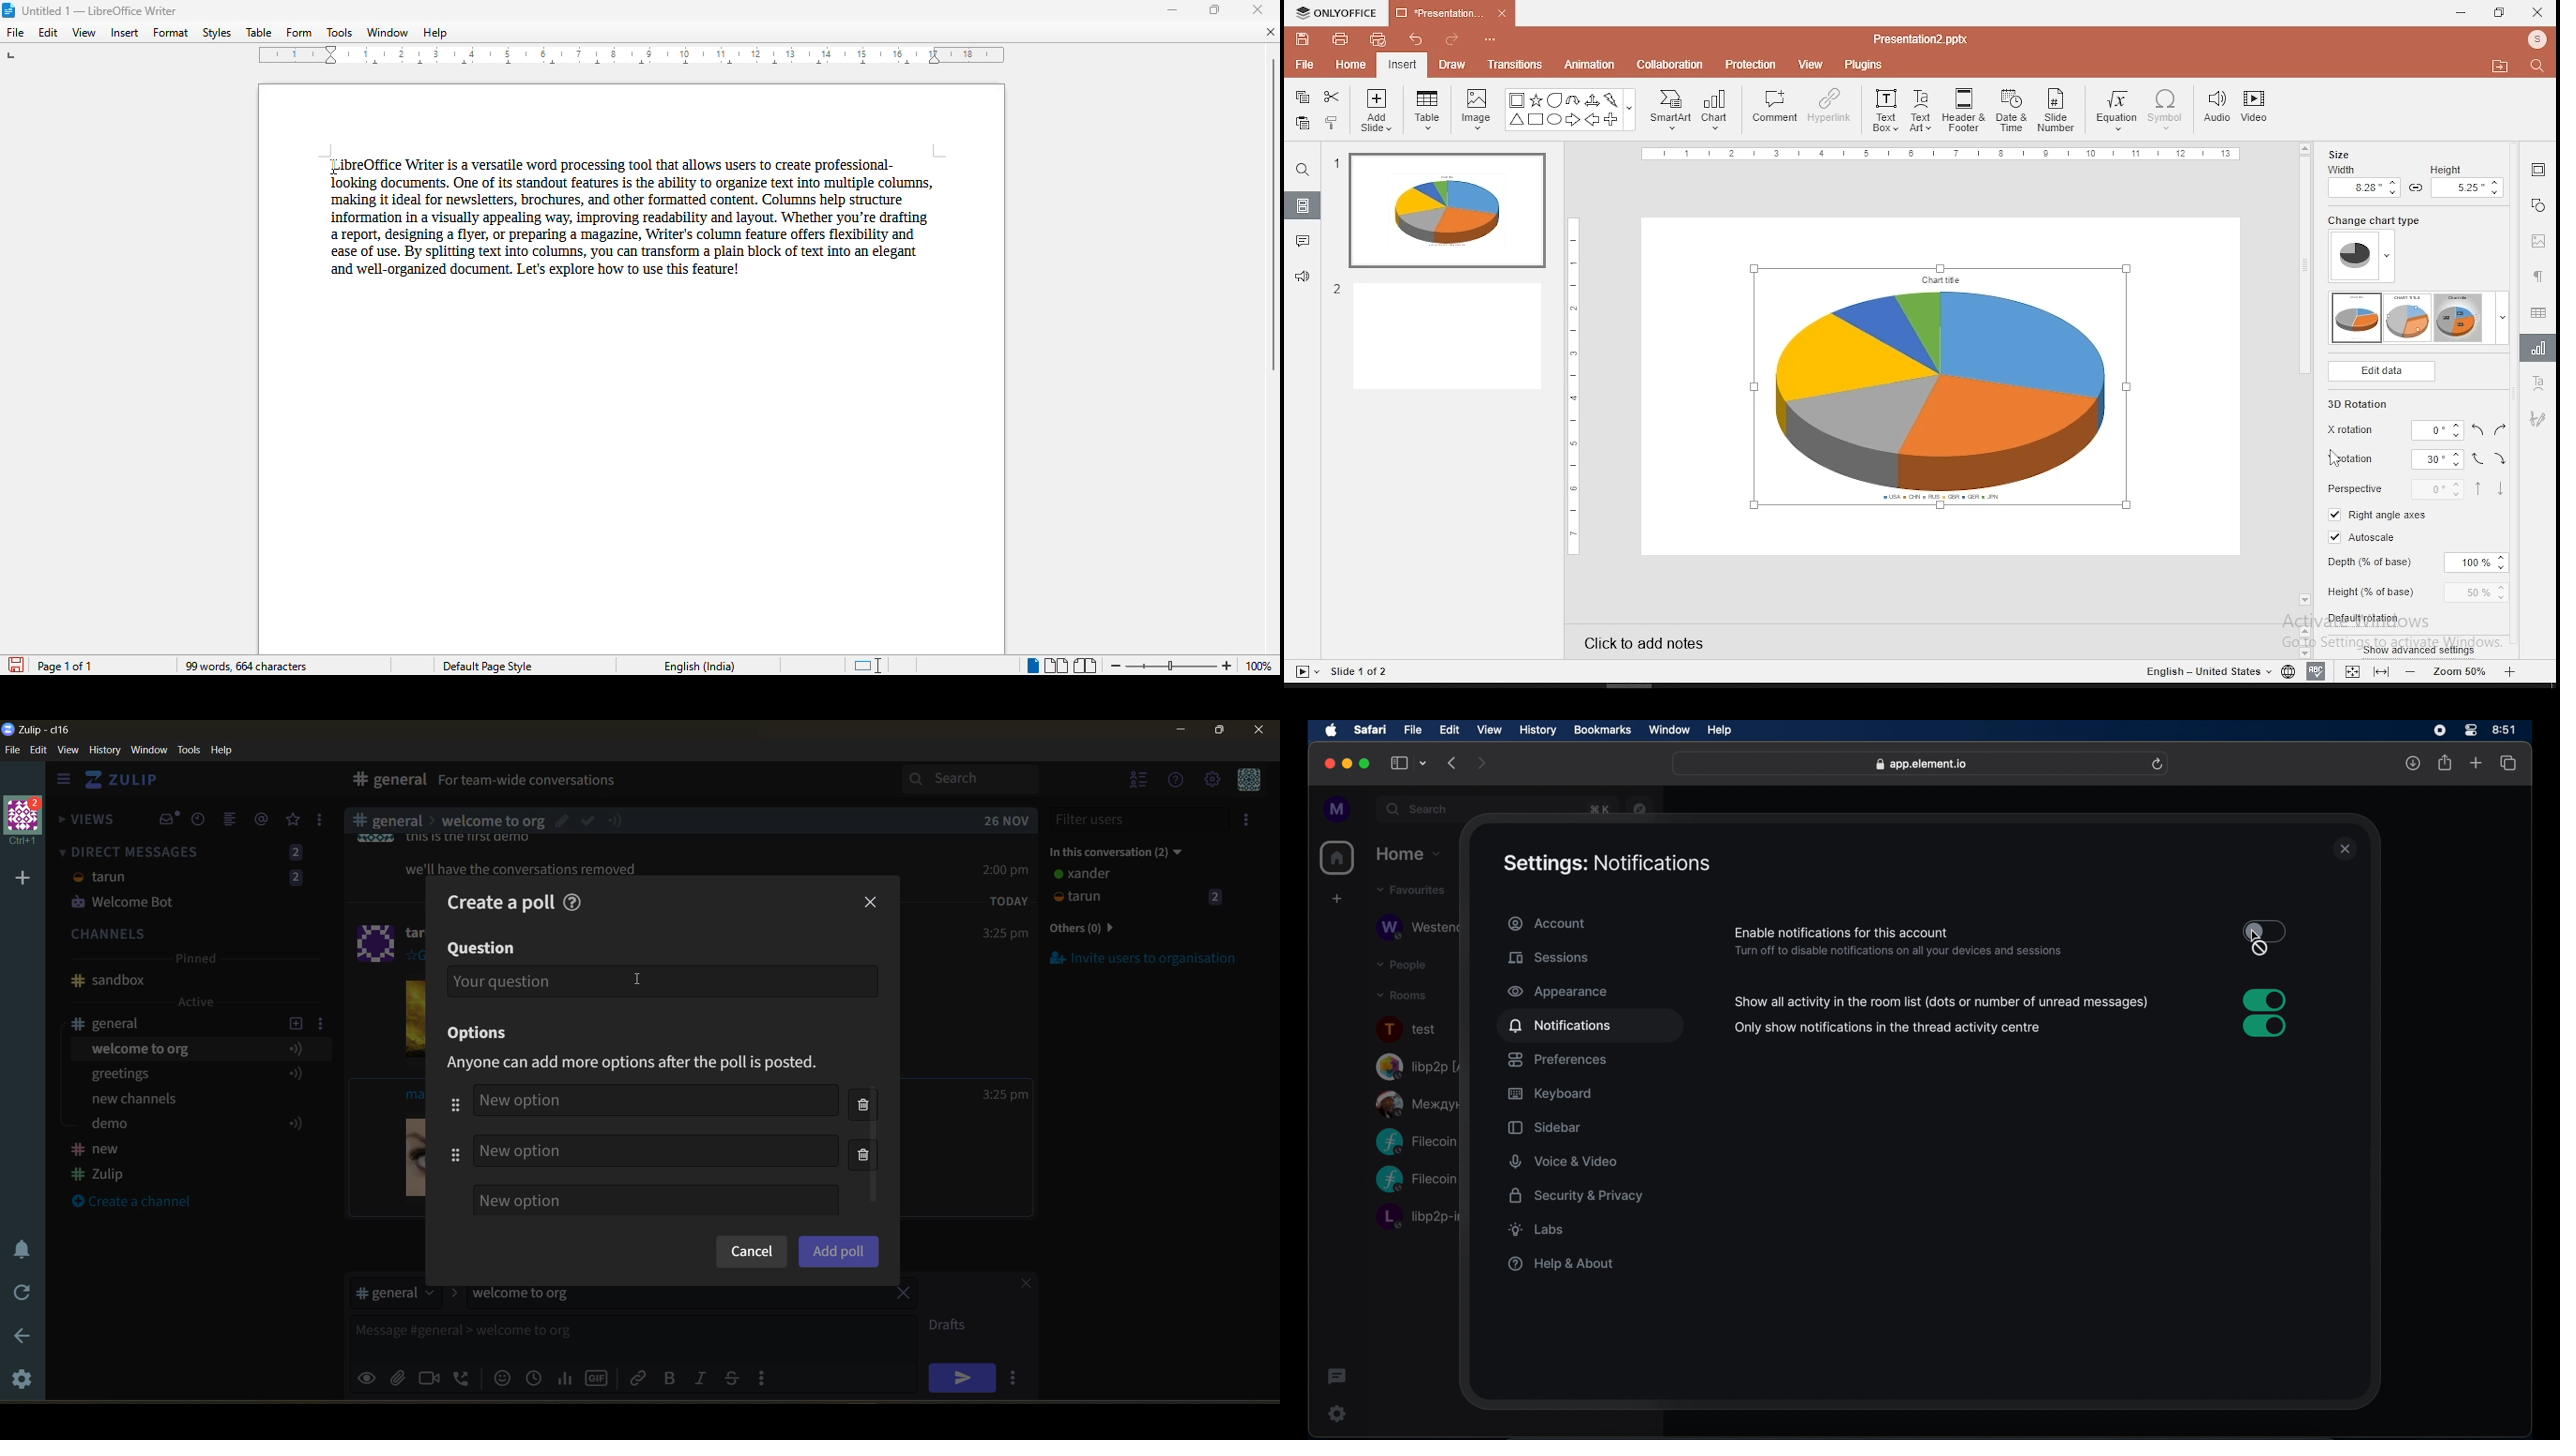 The height and width of the screenshot is (1456, 2576). What do you see at coordinates (2466, 181) in the screenshot?
I see `height` at bounding box center [2466, 181].